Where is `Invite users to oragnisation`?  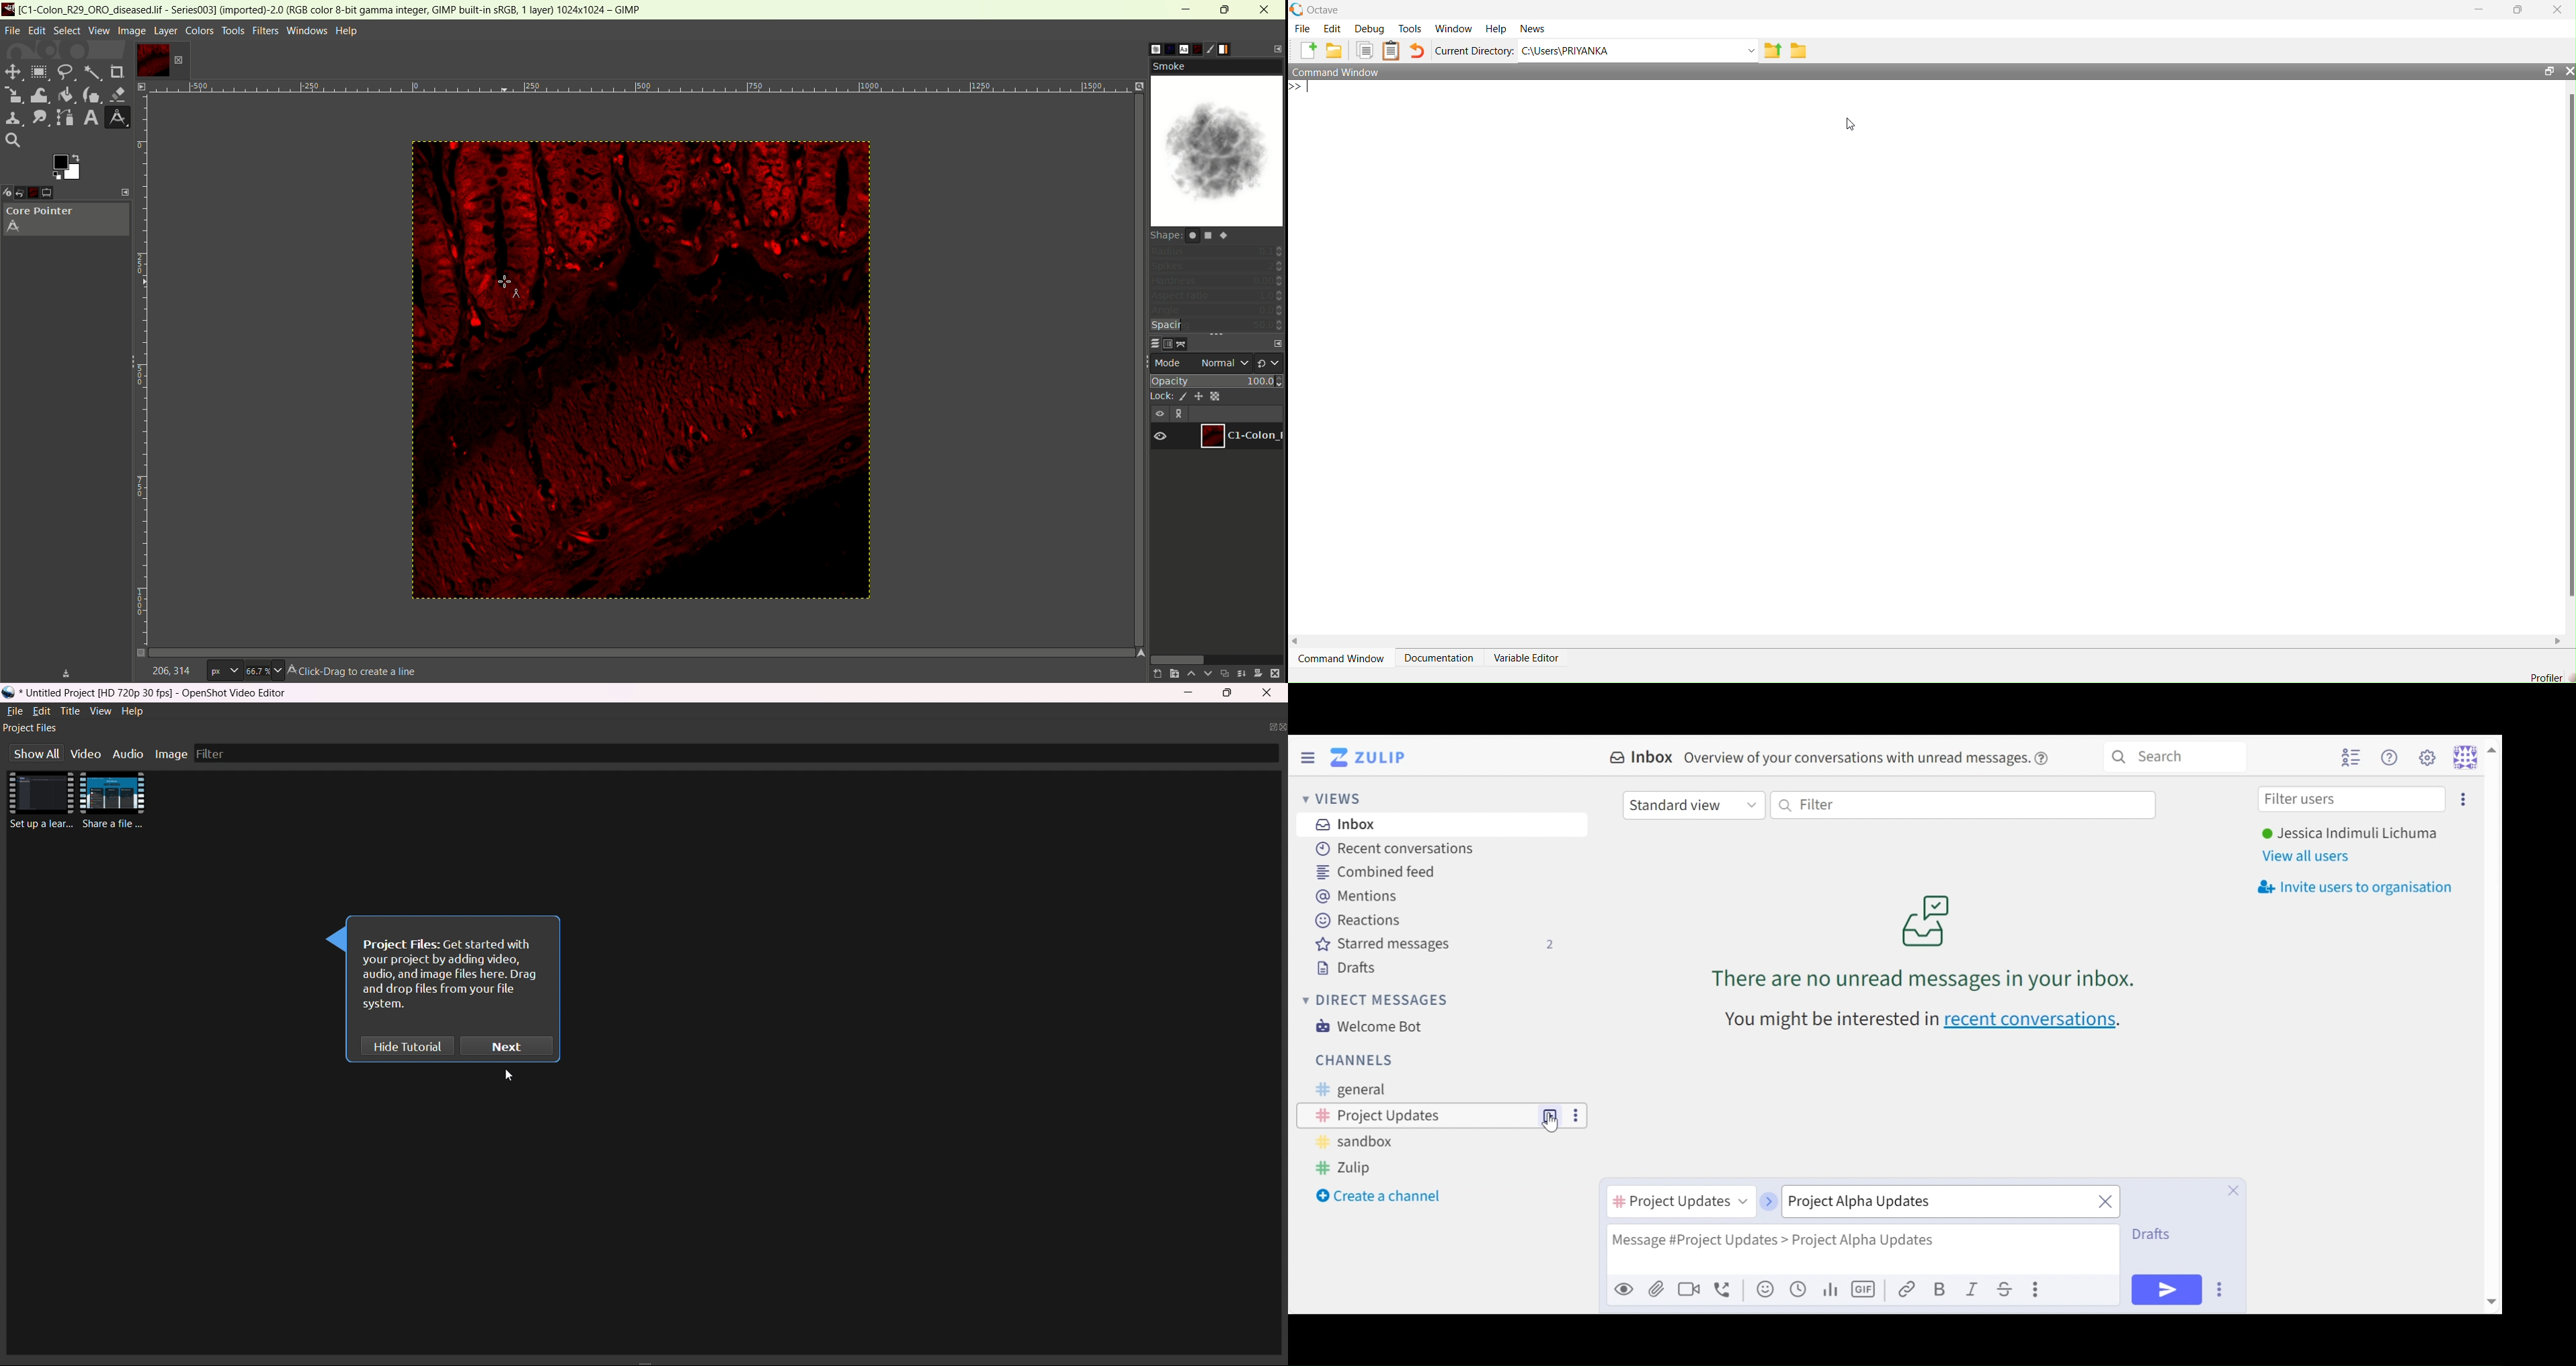 Invite users to oragnisation is located at coordinates (2361, 887).